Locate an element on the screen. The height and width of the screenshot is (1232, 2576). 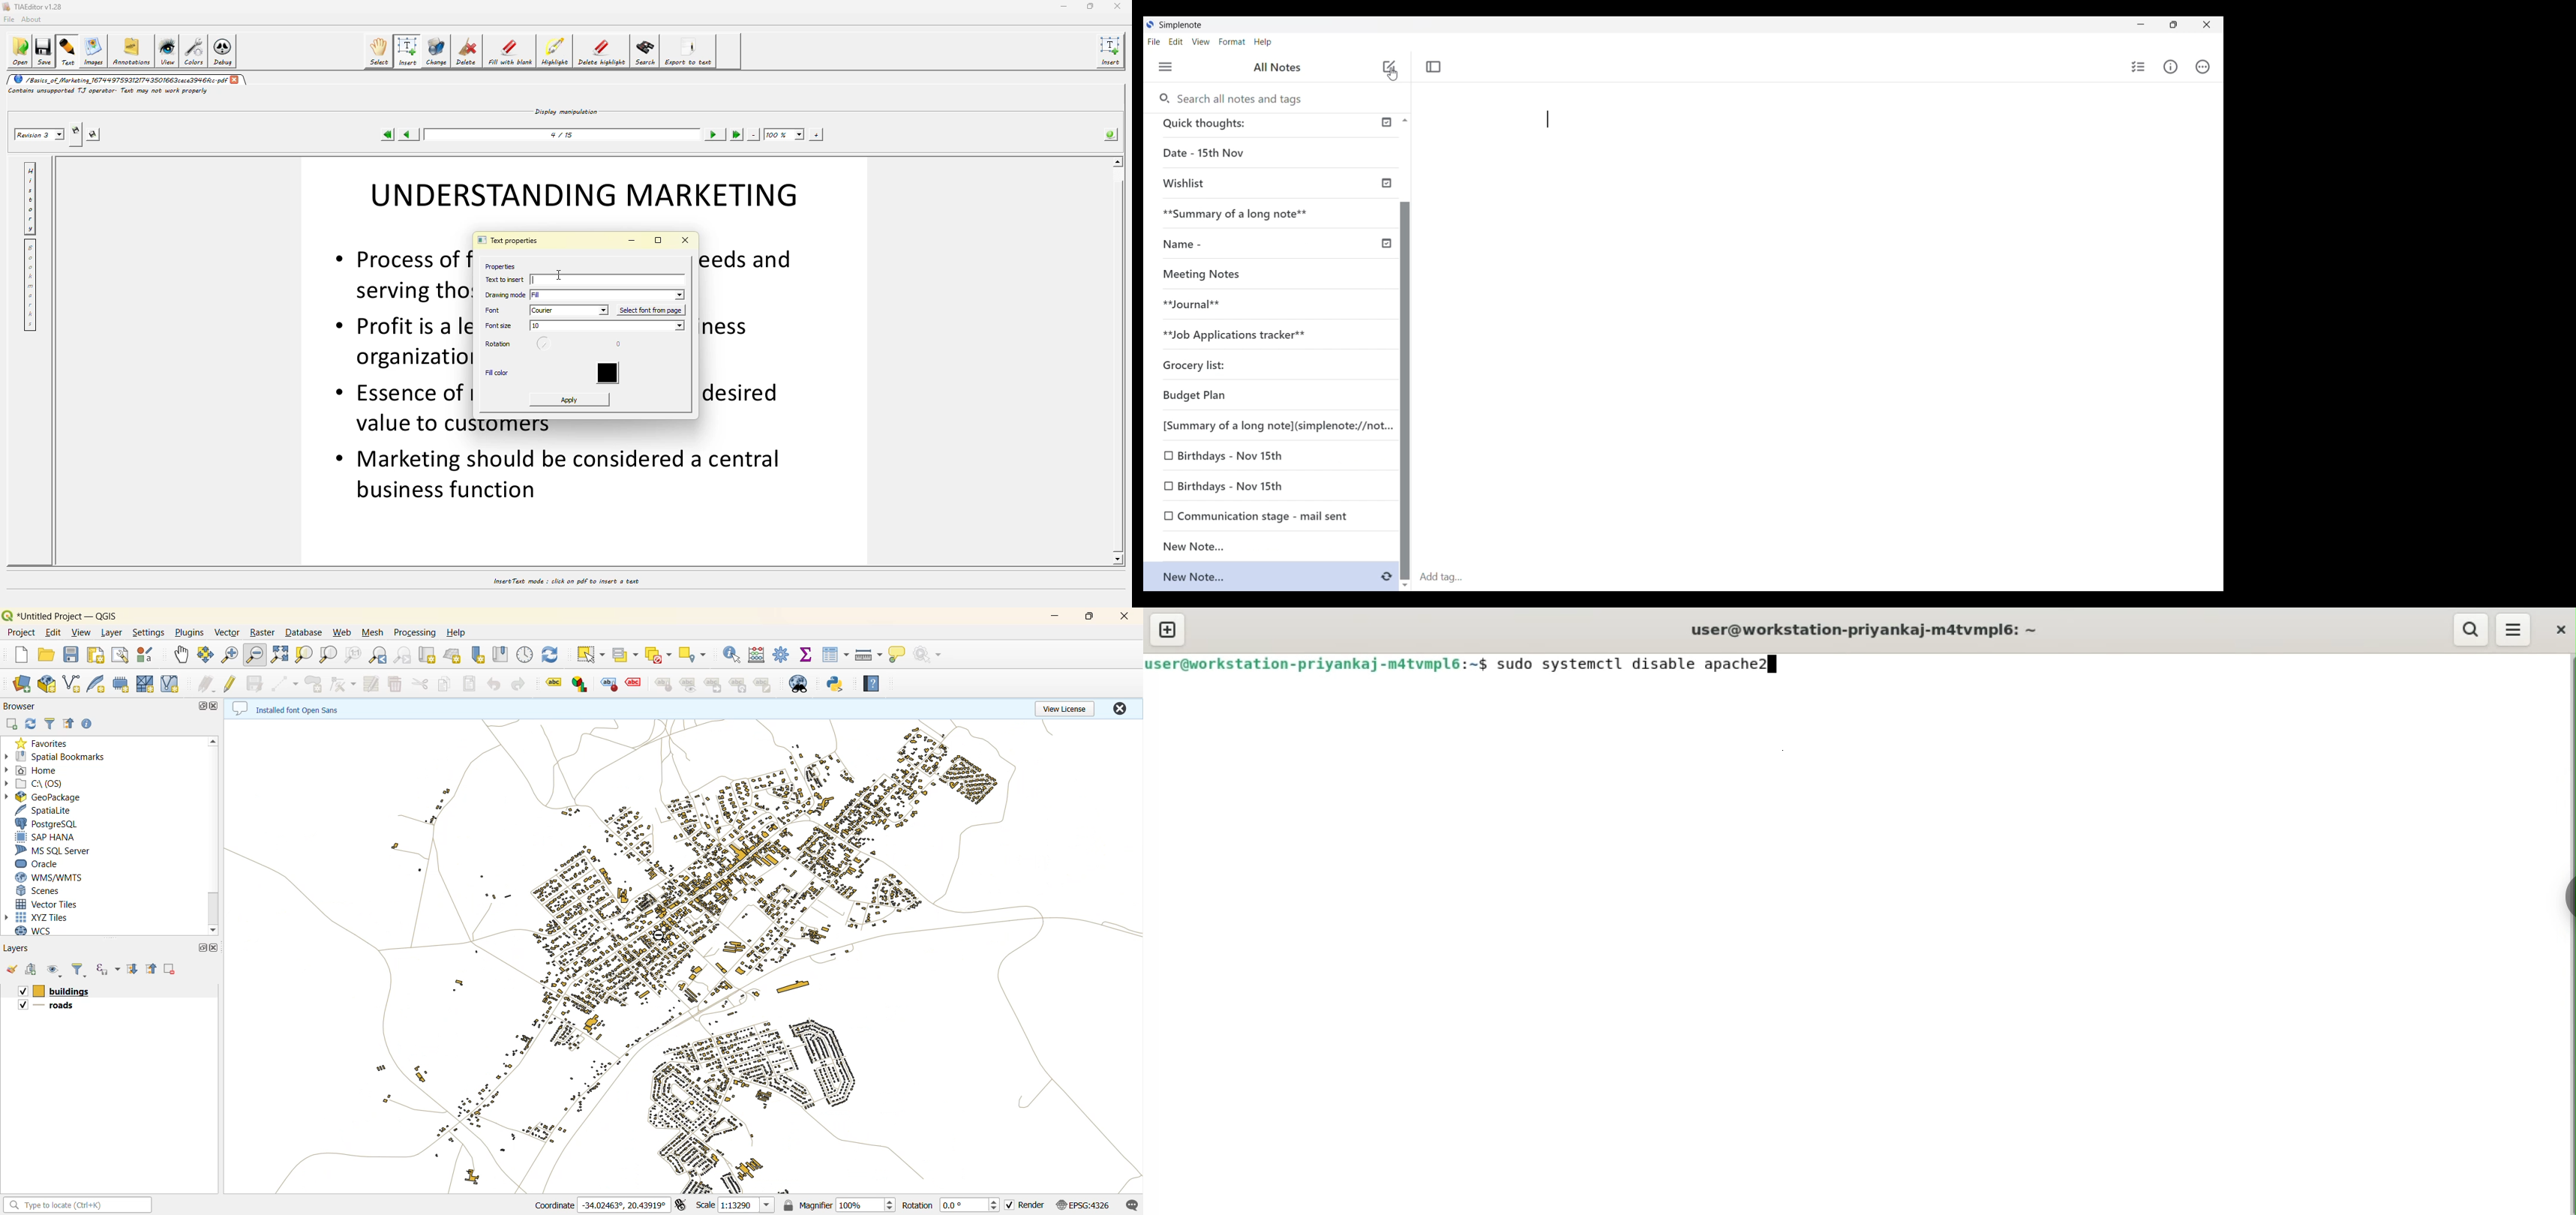
Missing Notes is located at coordinates (1211, 274).